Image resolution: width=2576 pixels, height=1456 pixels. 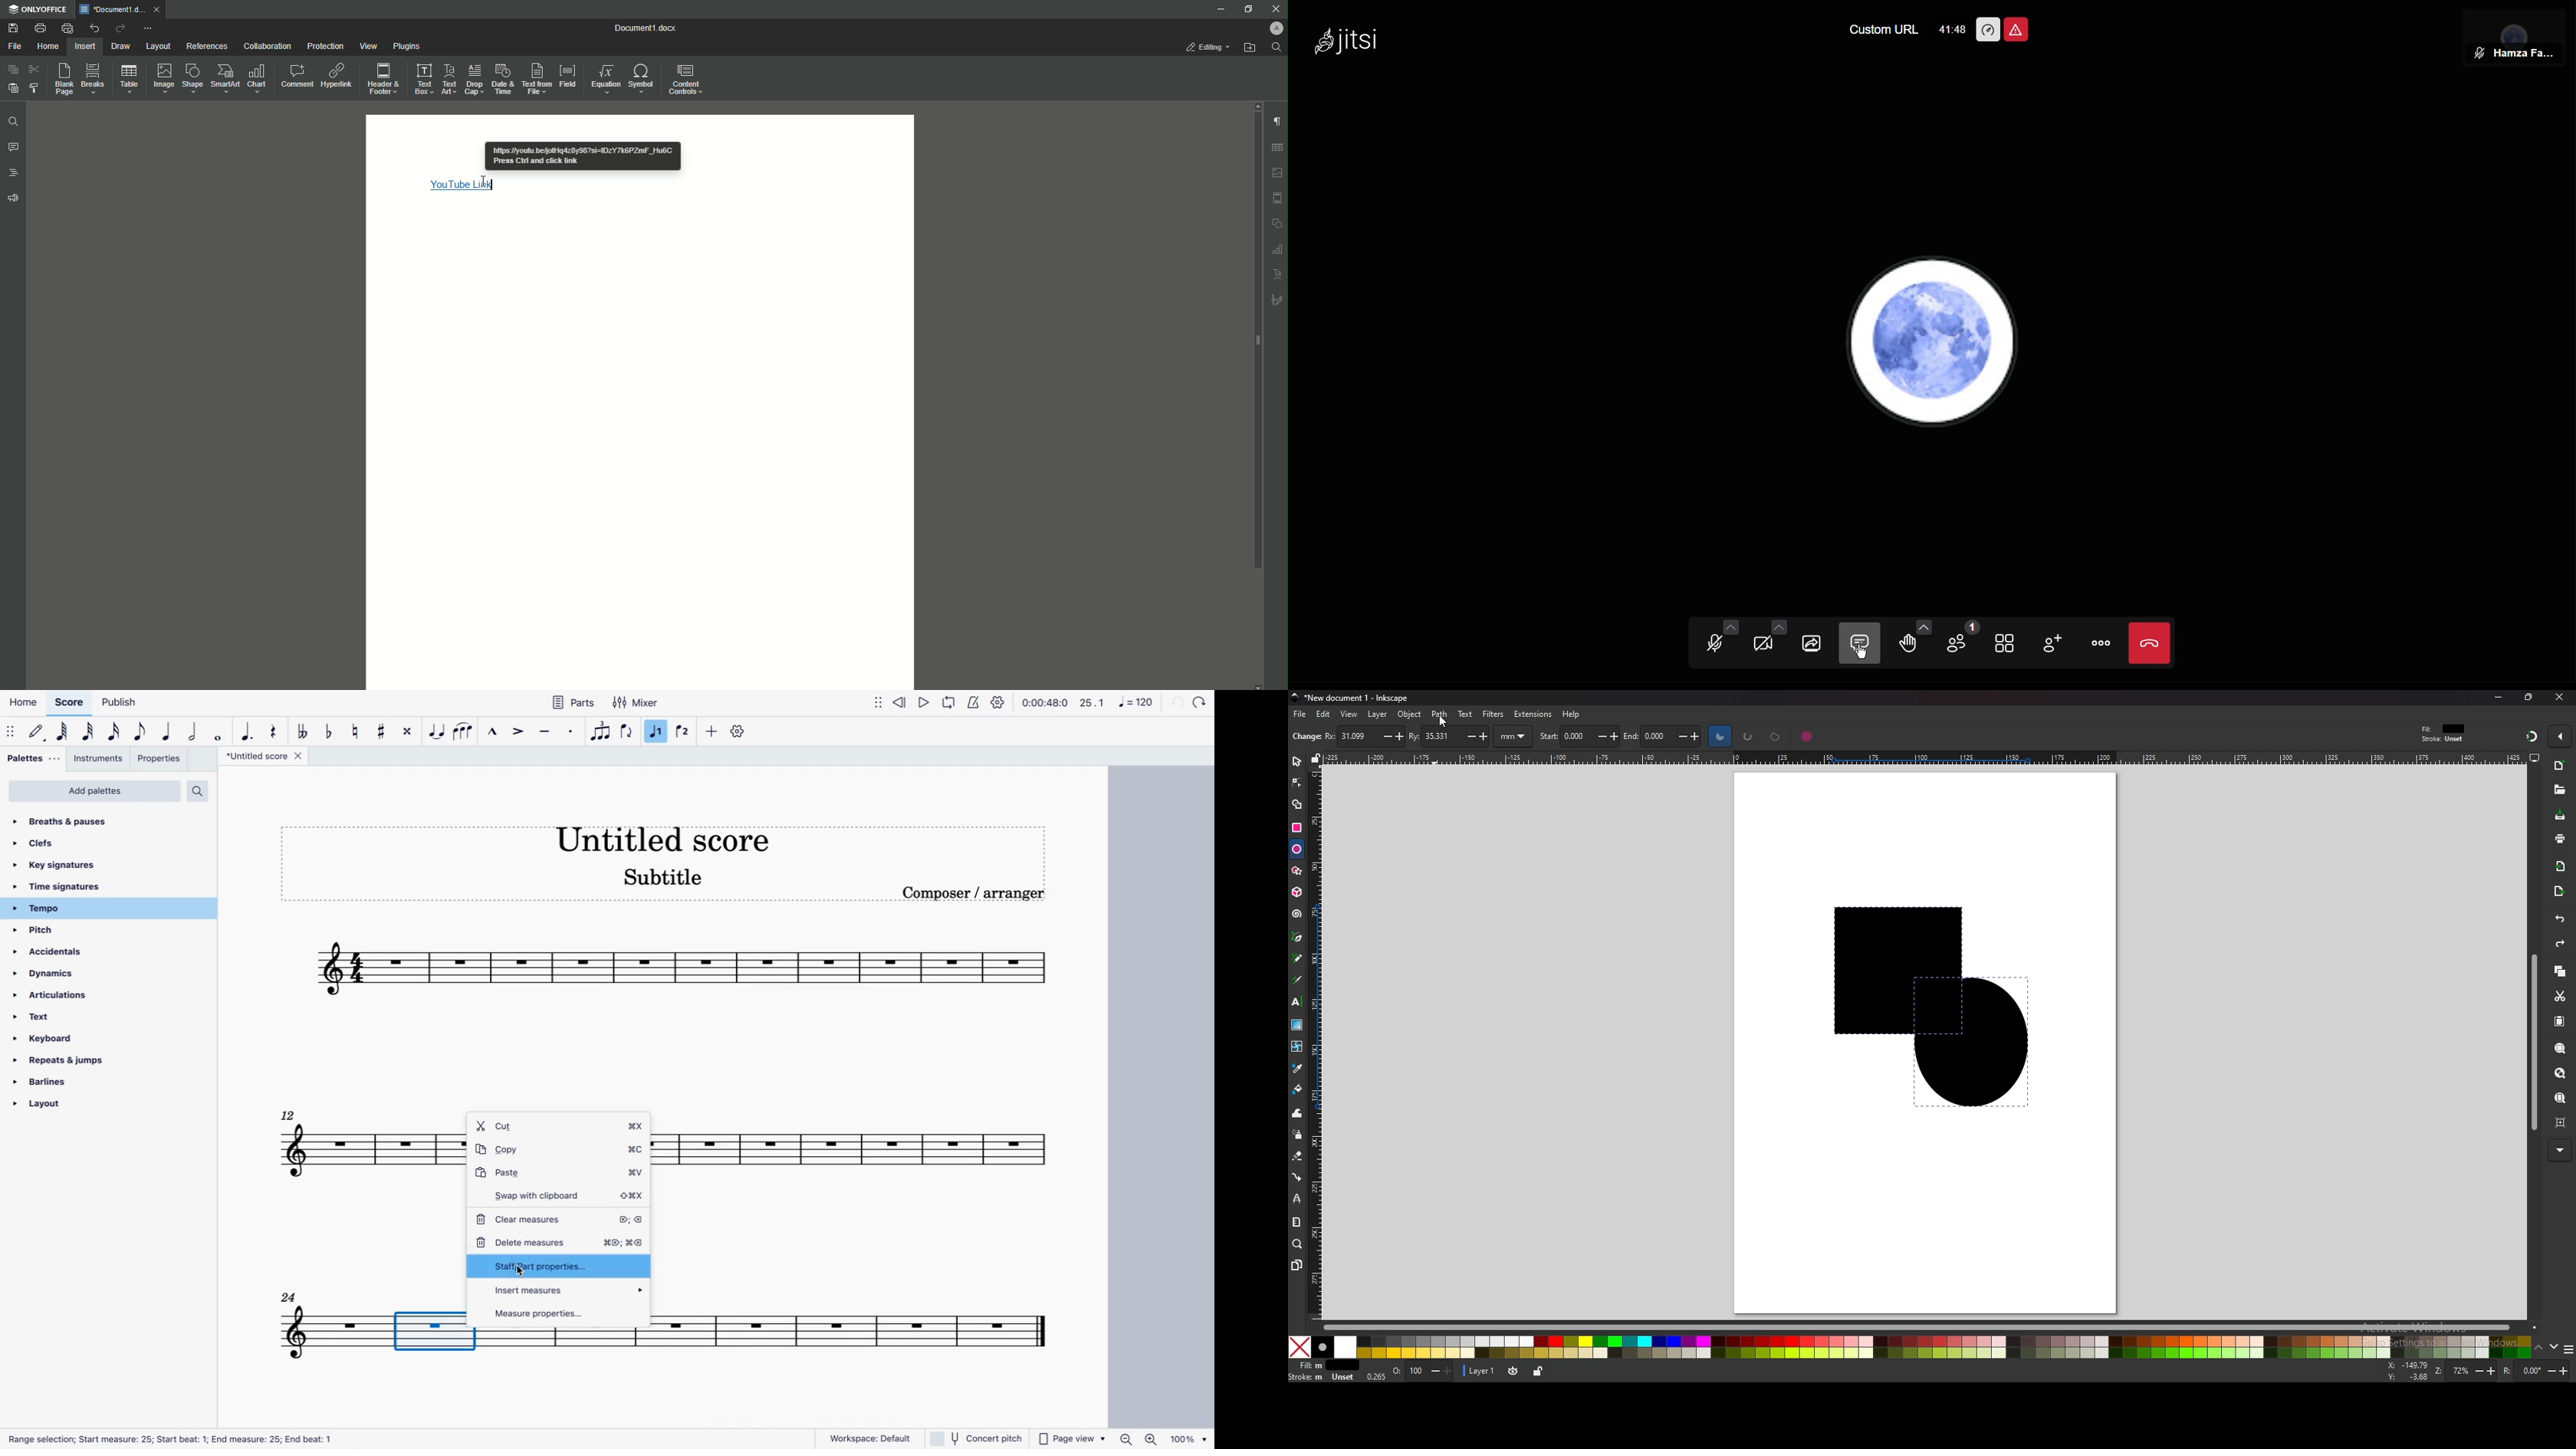 What do you see at coordinates (25, 704) in the screenshot?
I see `home` at bounding box center [25, 704].